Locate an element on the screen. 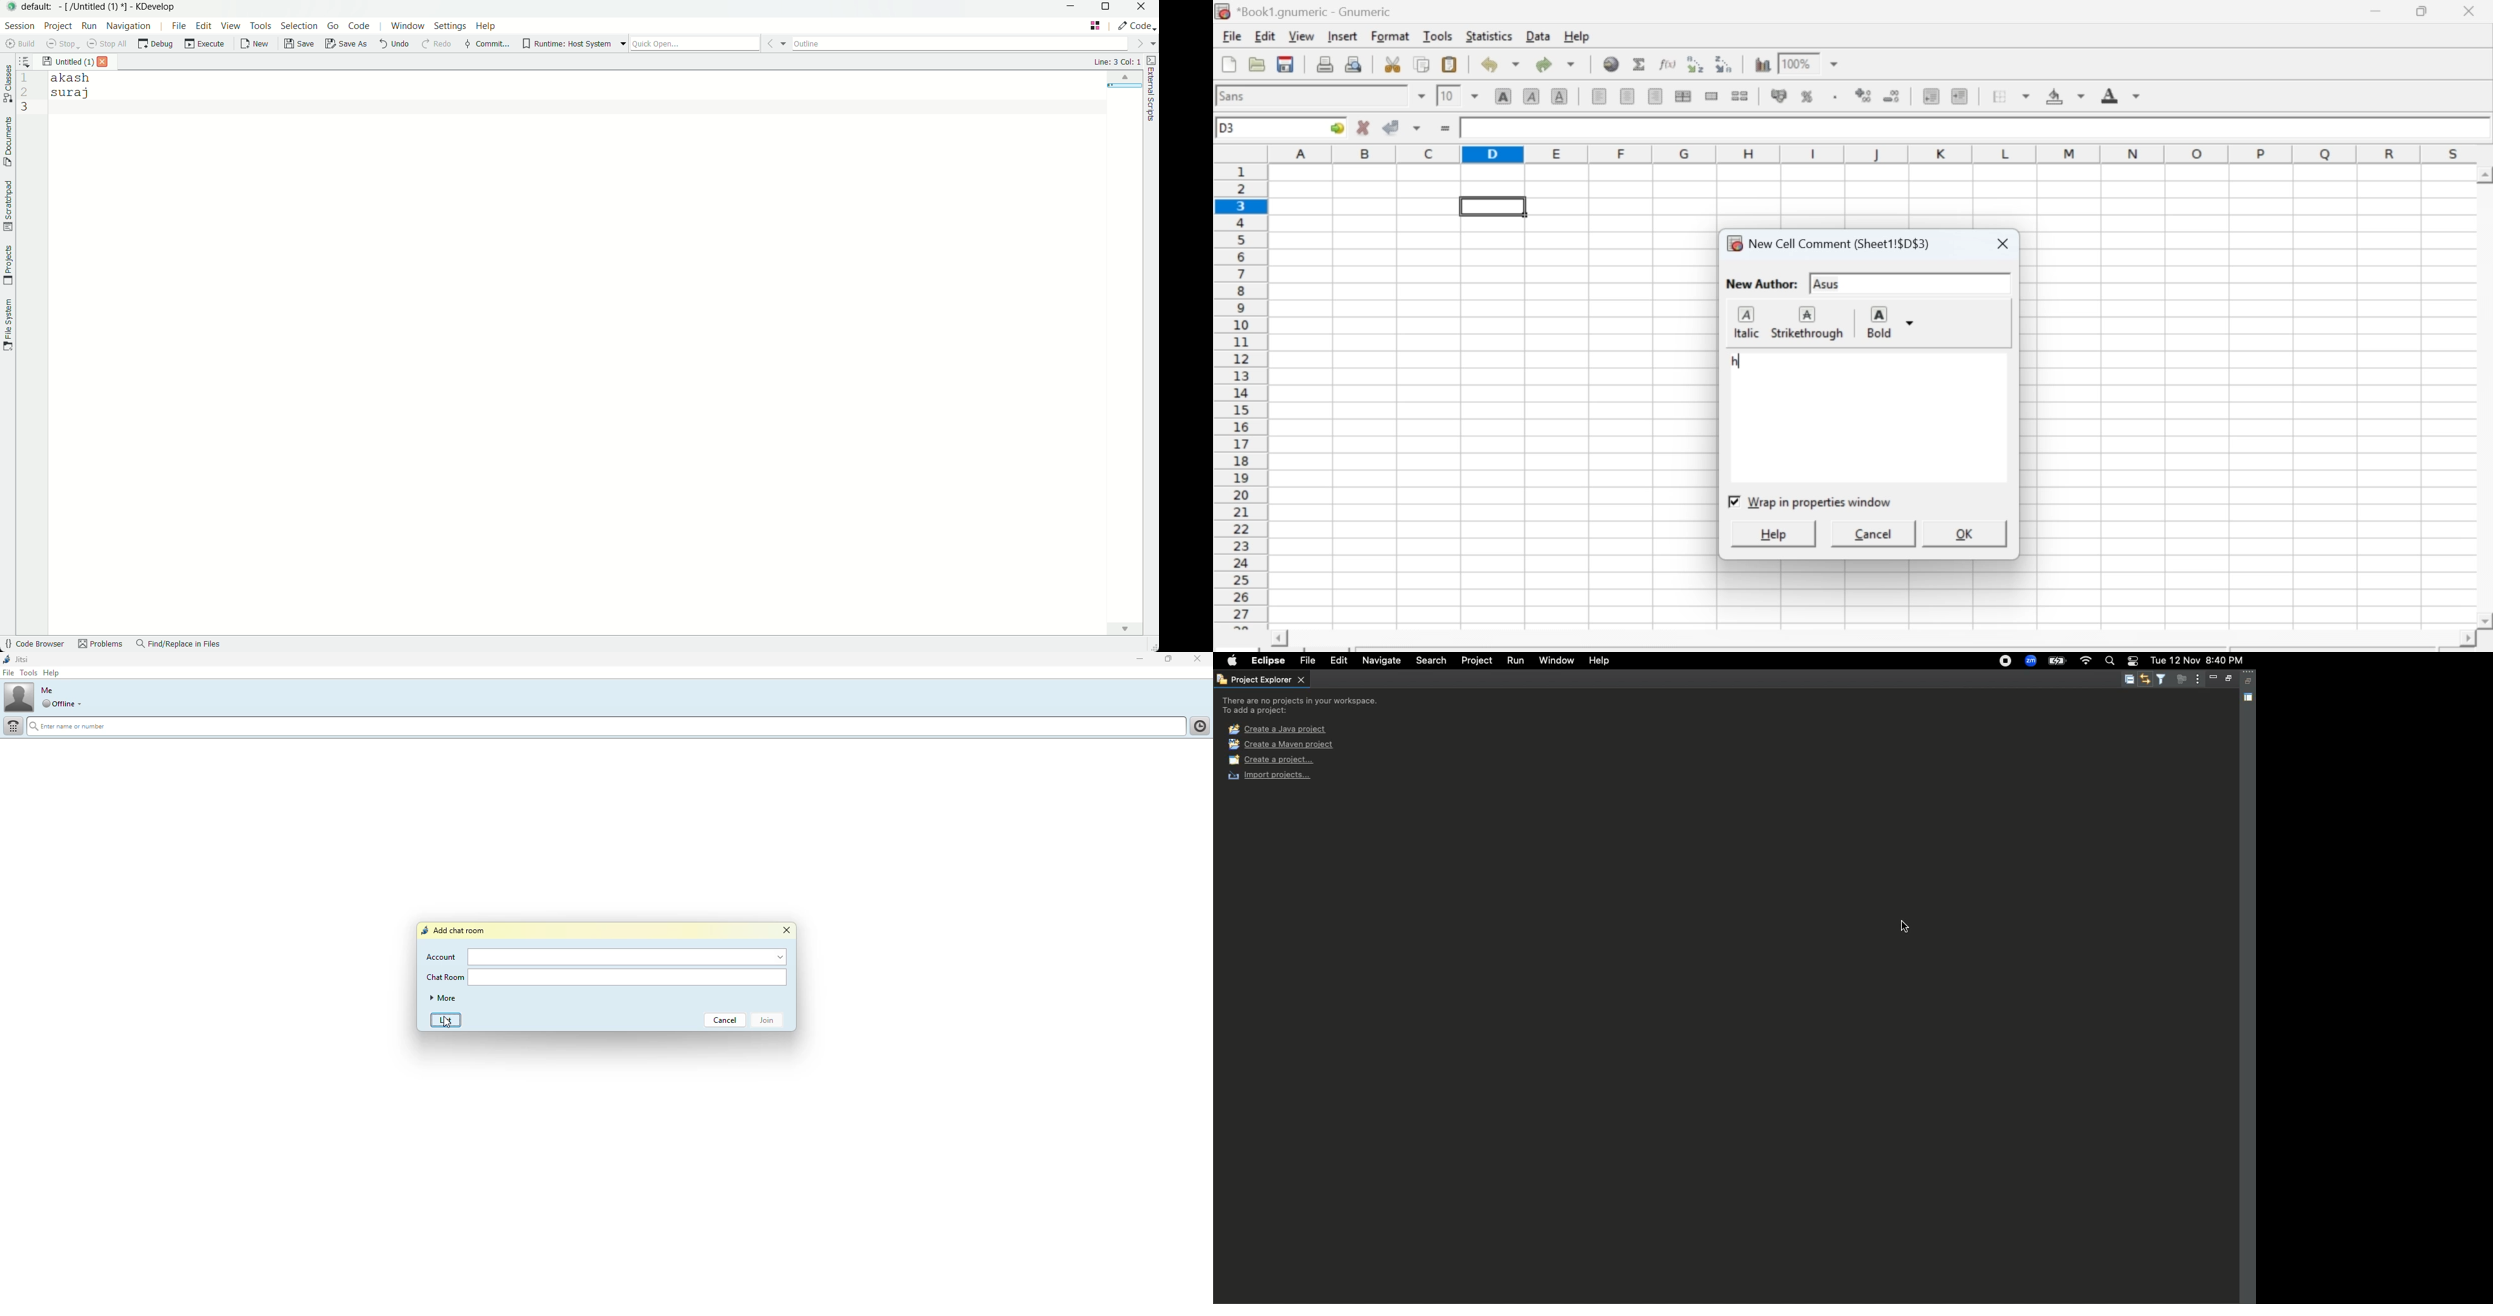 This screenshot has height=1316, width=2520. cursor is located at coordinates (447, 1023).